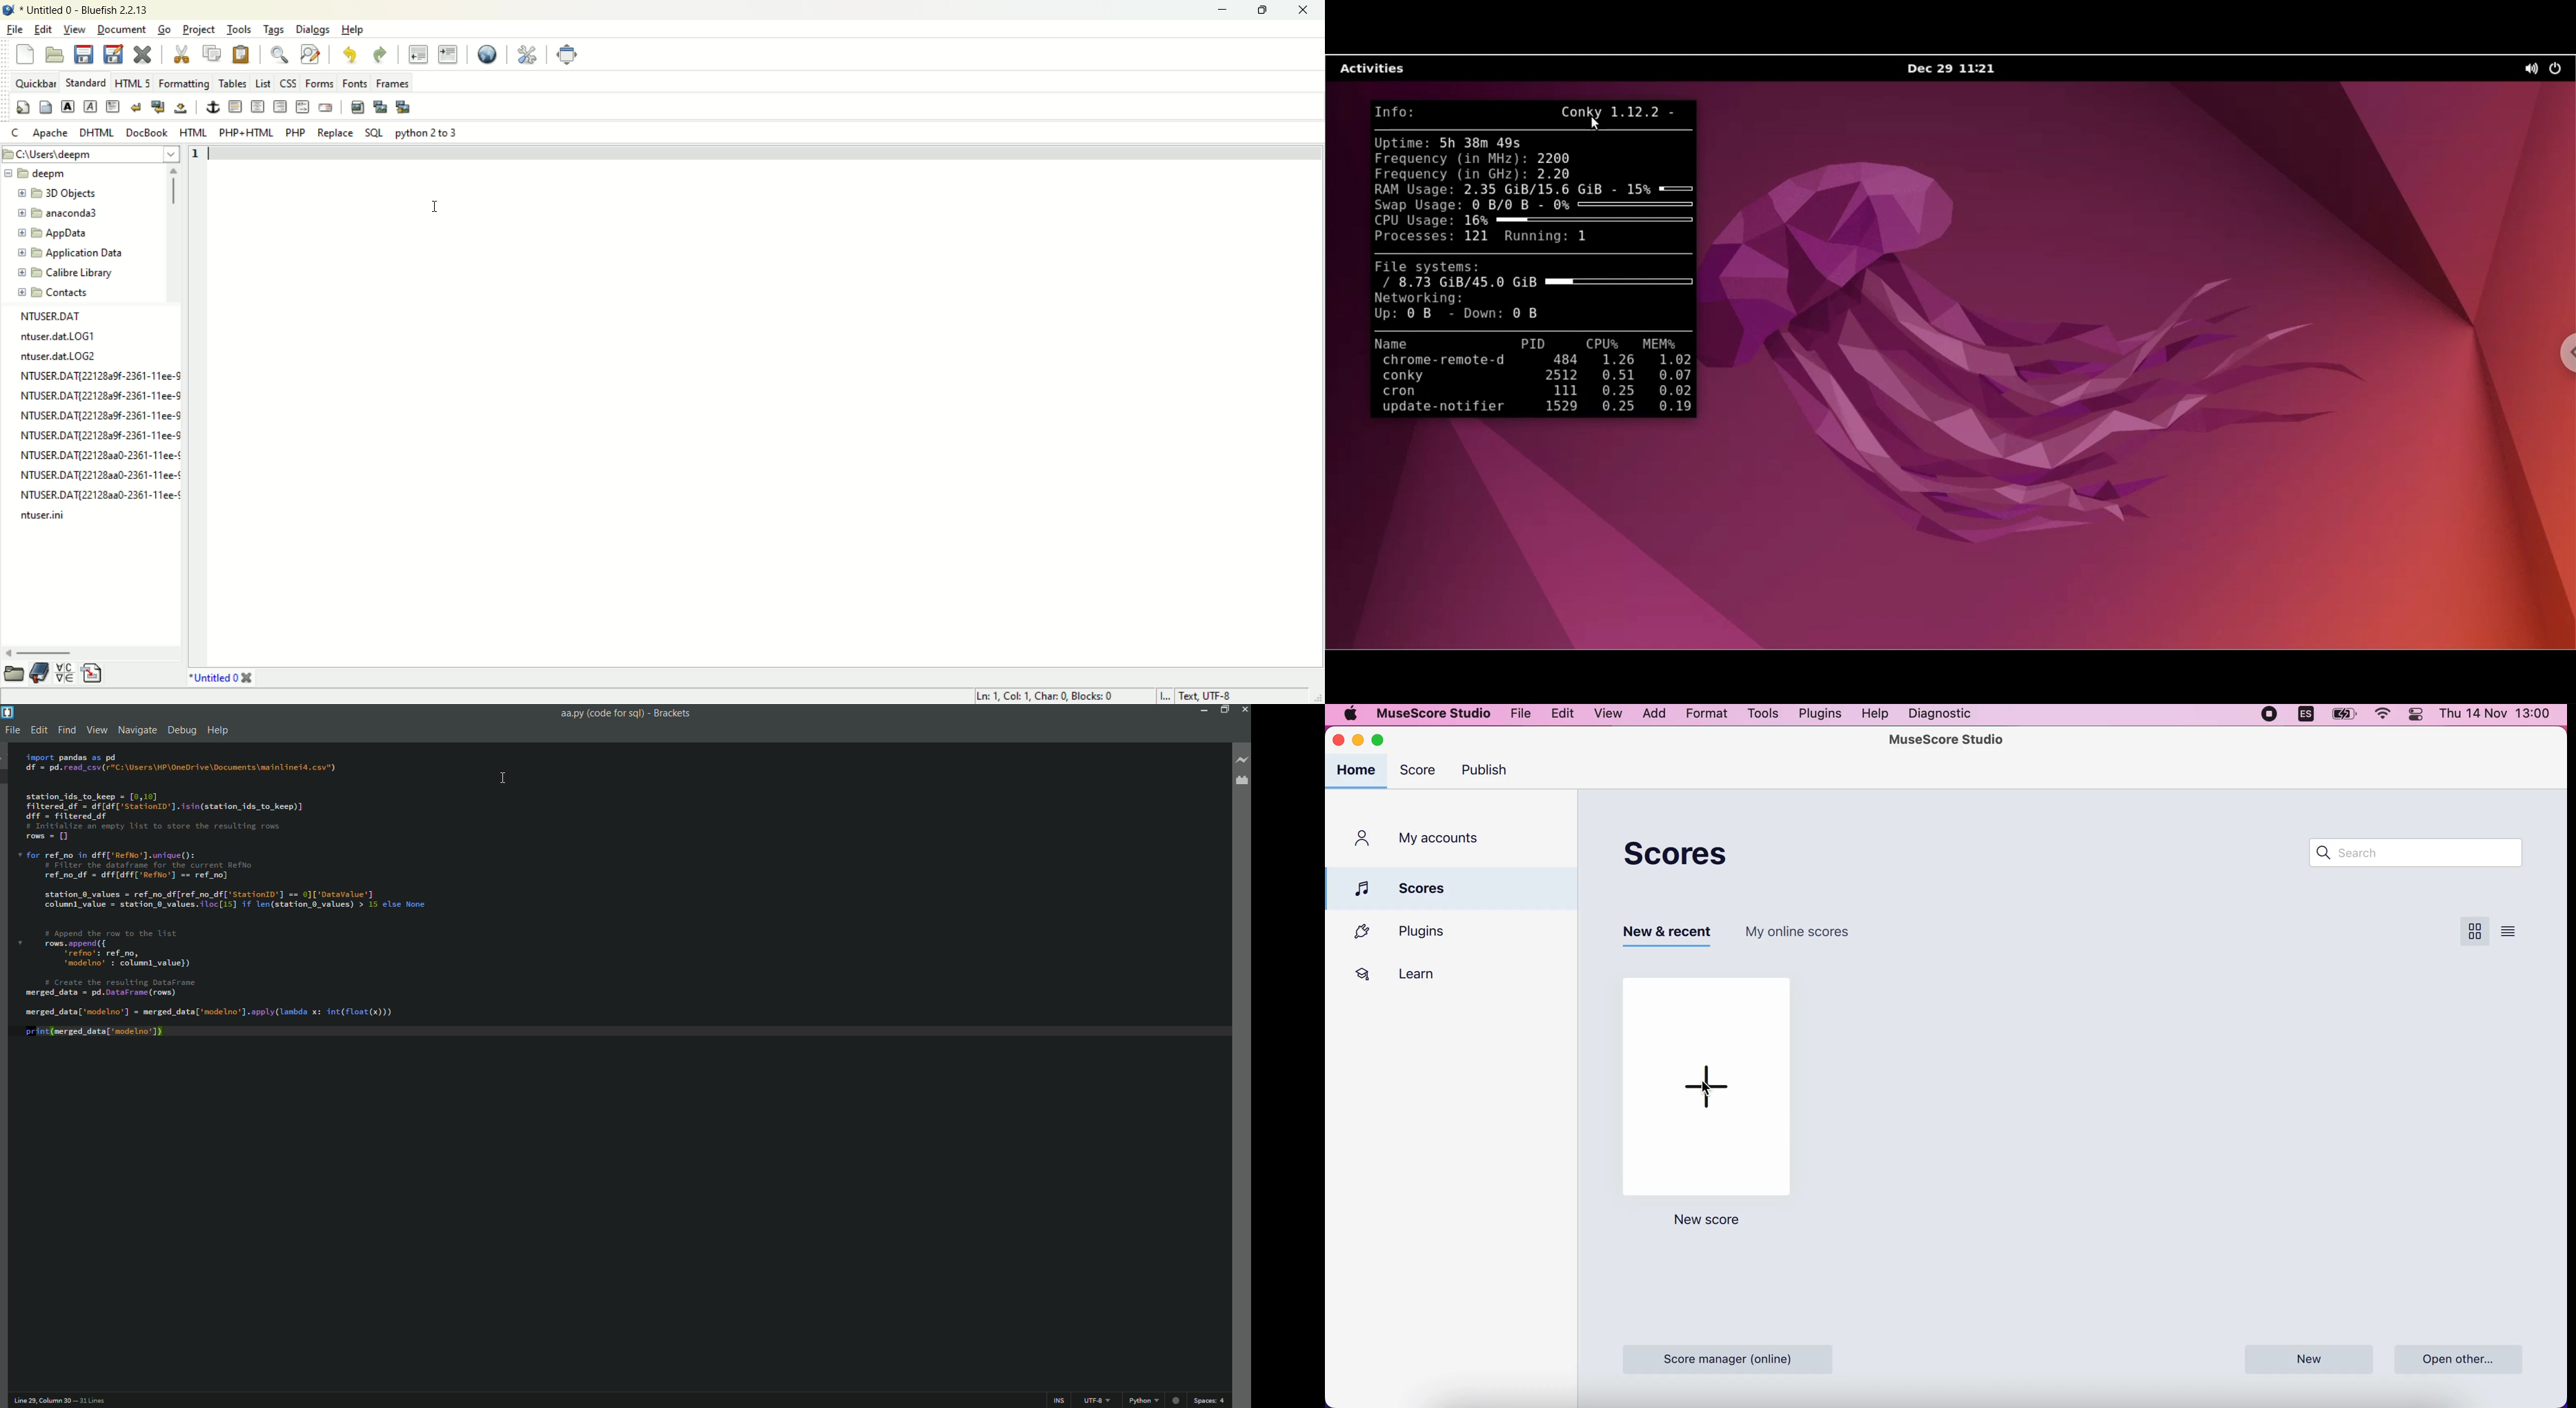 The height and width of the screenshot is (1428, 2576). What do you see at coordinates (45, 516) in the screenshot?
I see `ntuser.ini` at bounding box center [45, 516].